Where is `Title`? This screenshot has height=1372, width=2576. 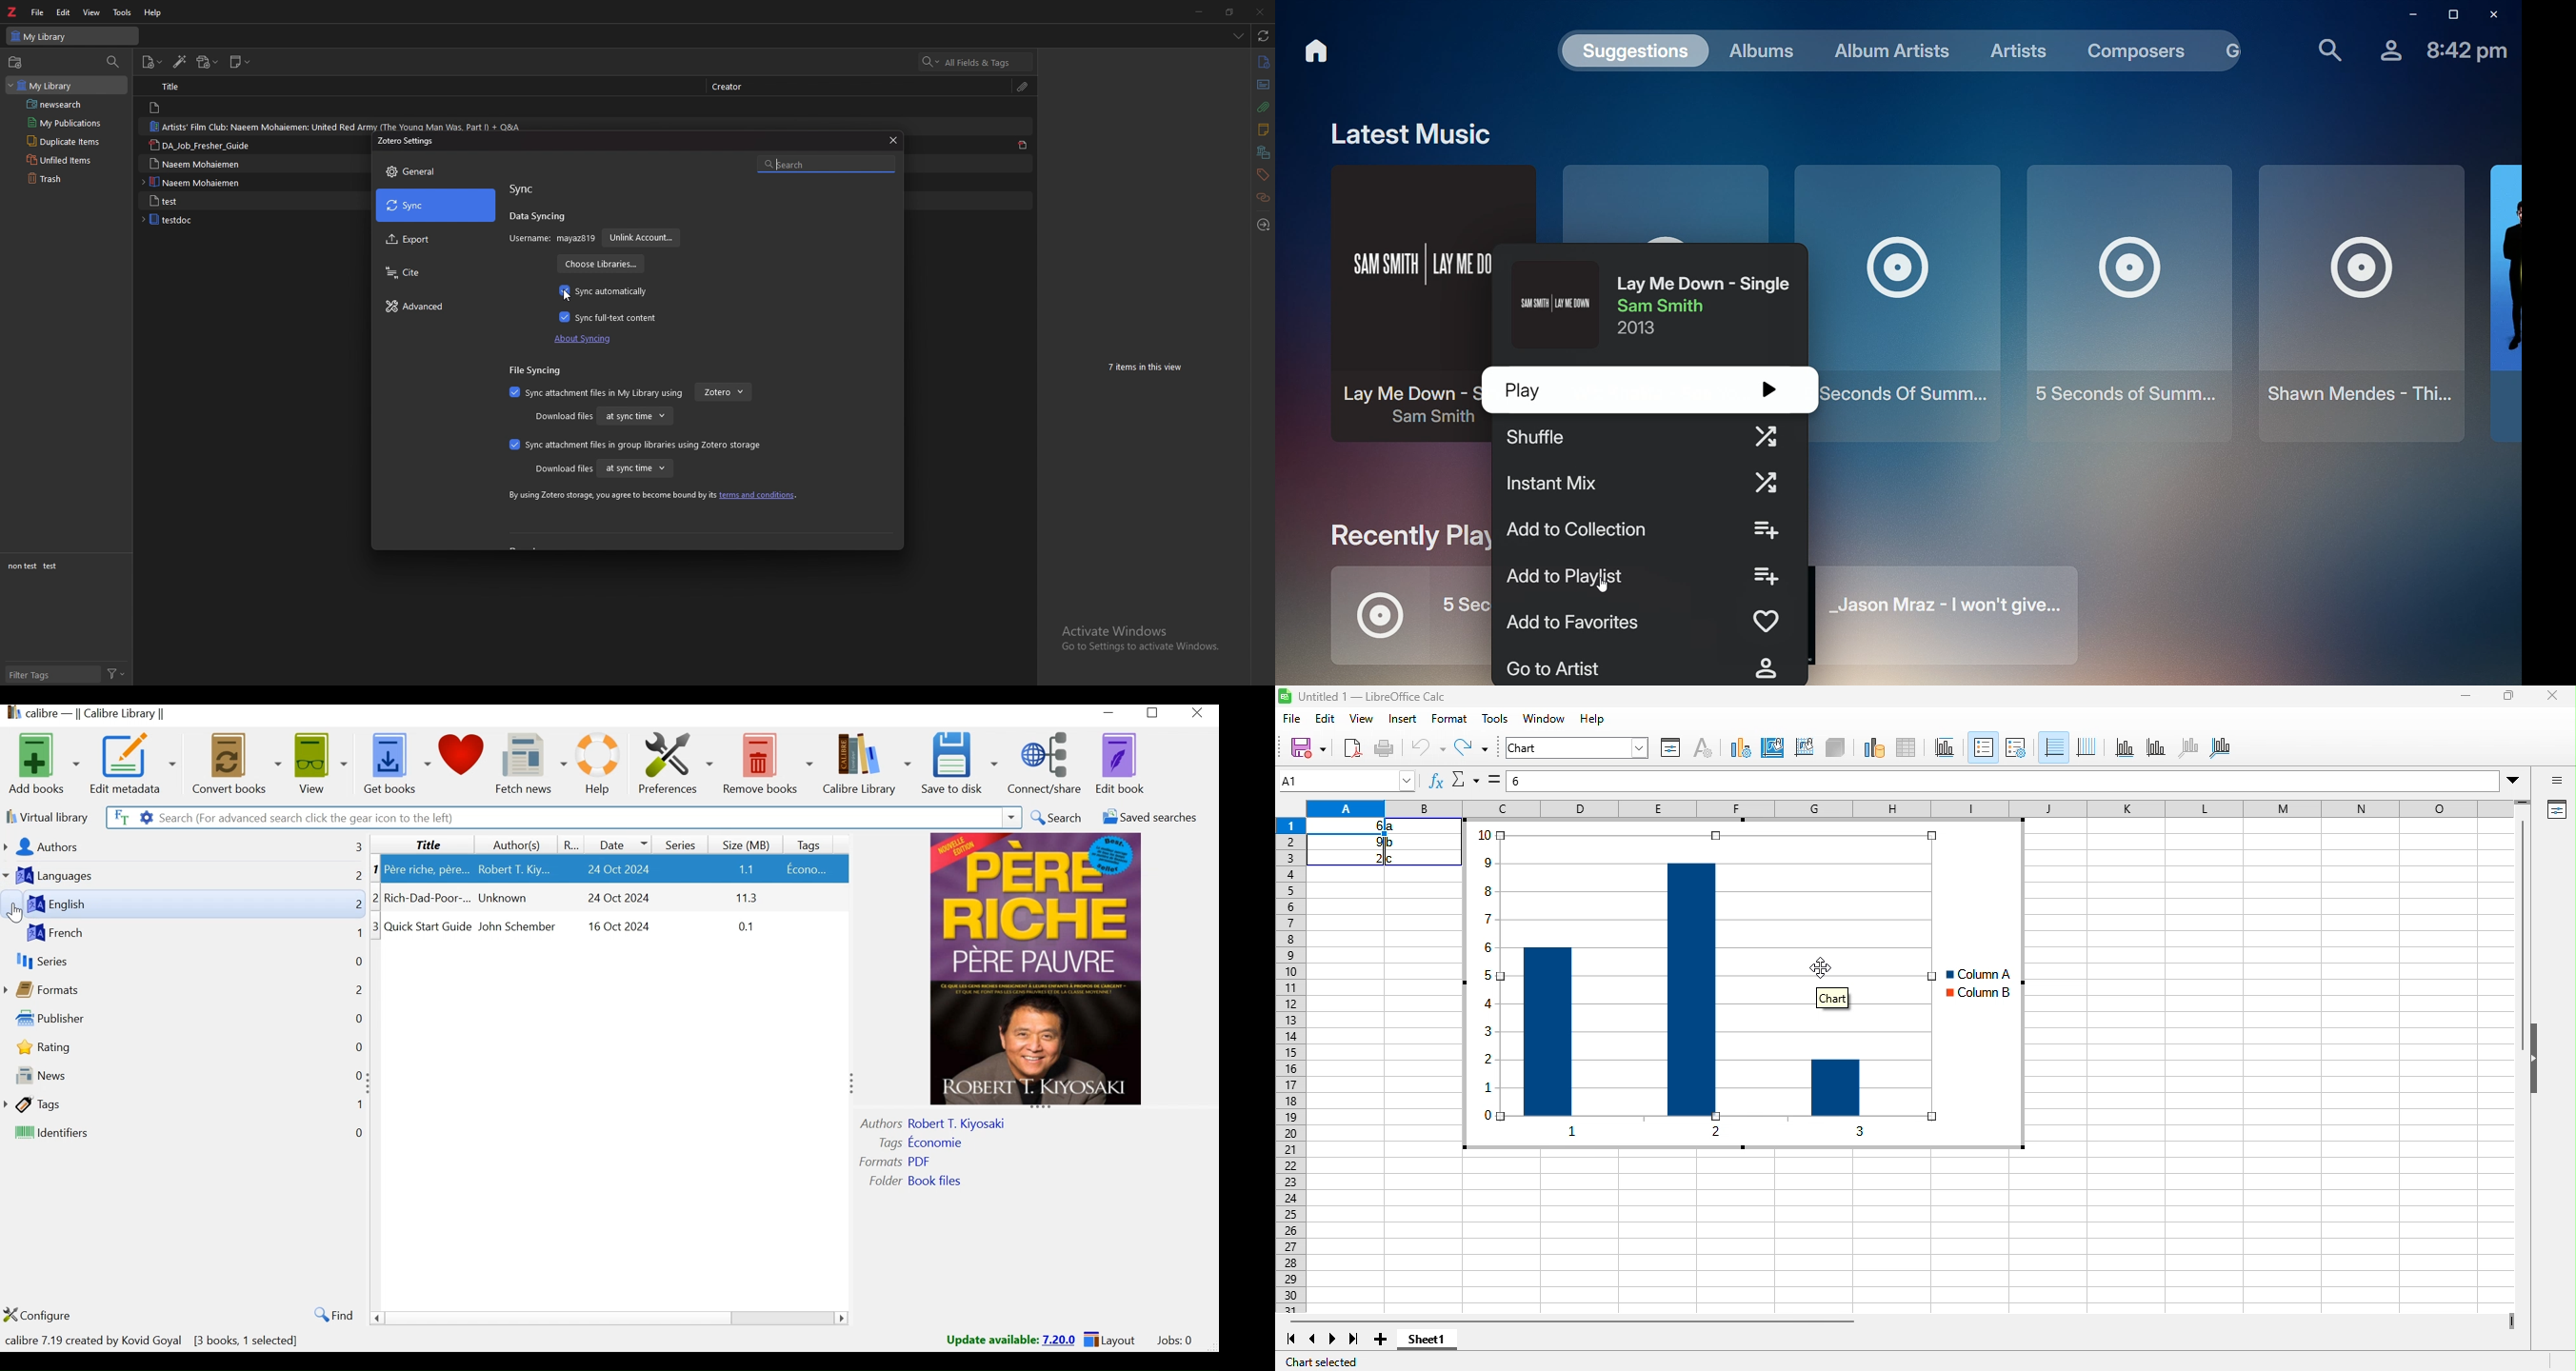 Title is located at coordinates (421, 844).